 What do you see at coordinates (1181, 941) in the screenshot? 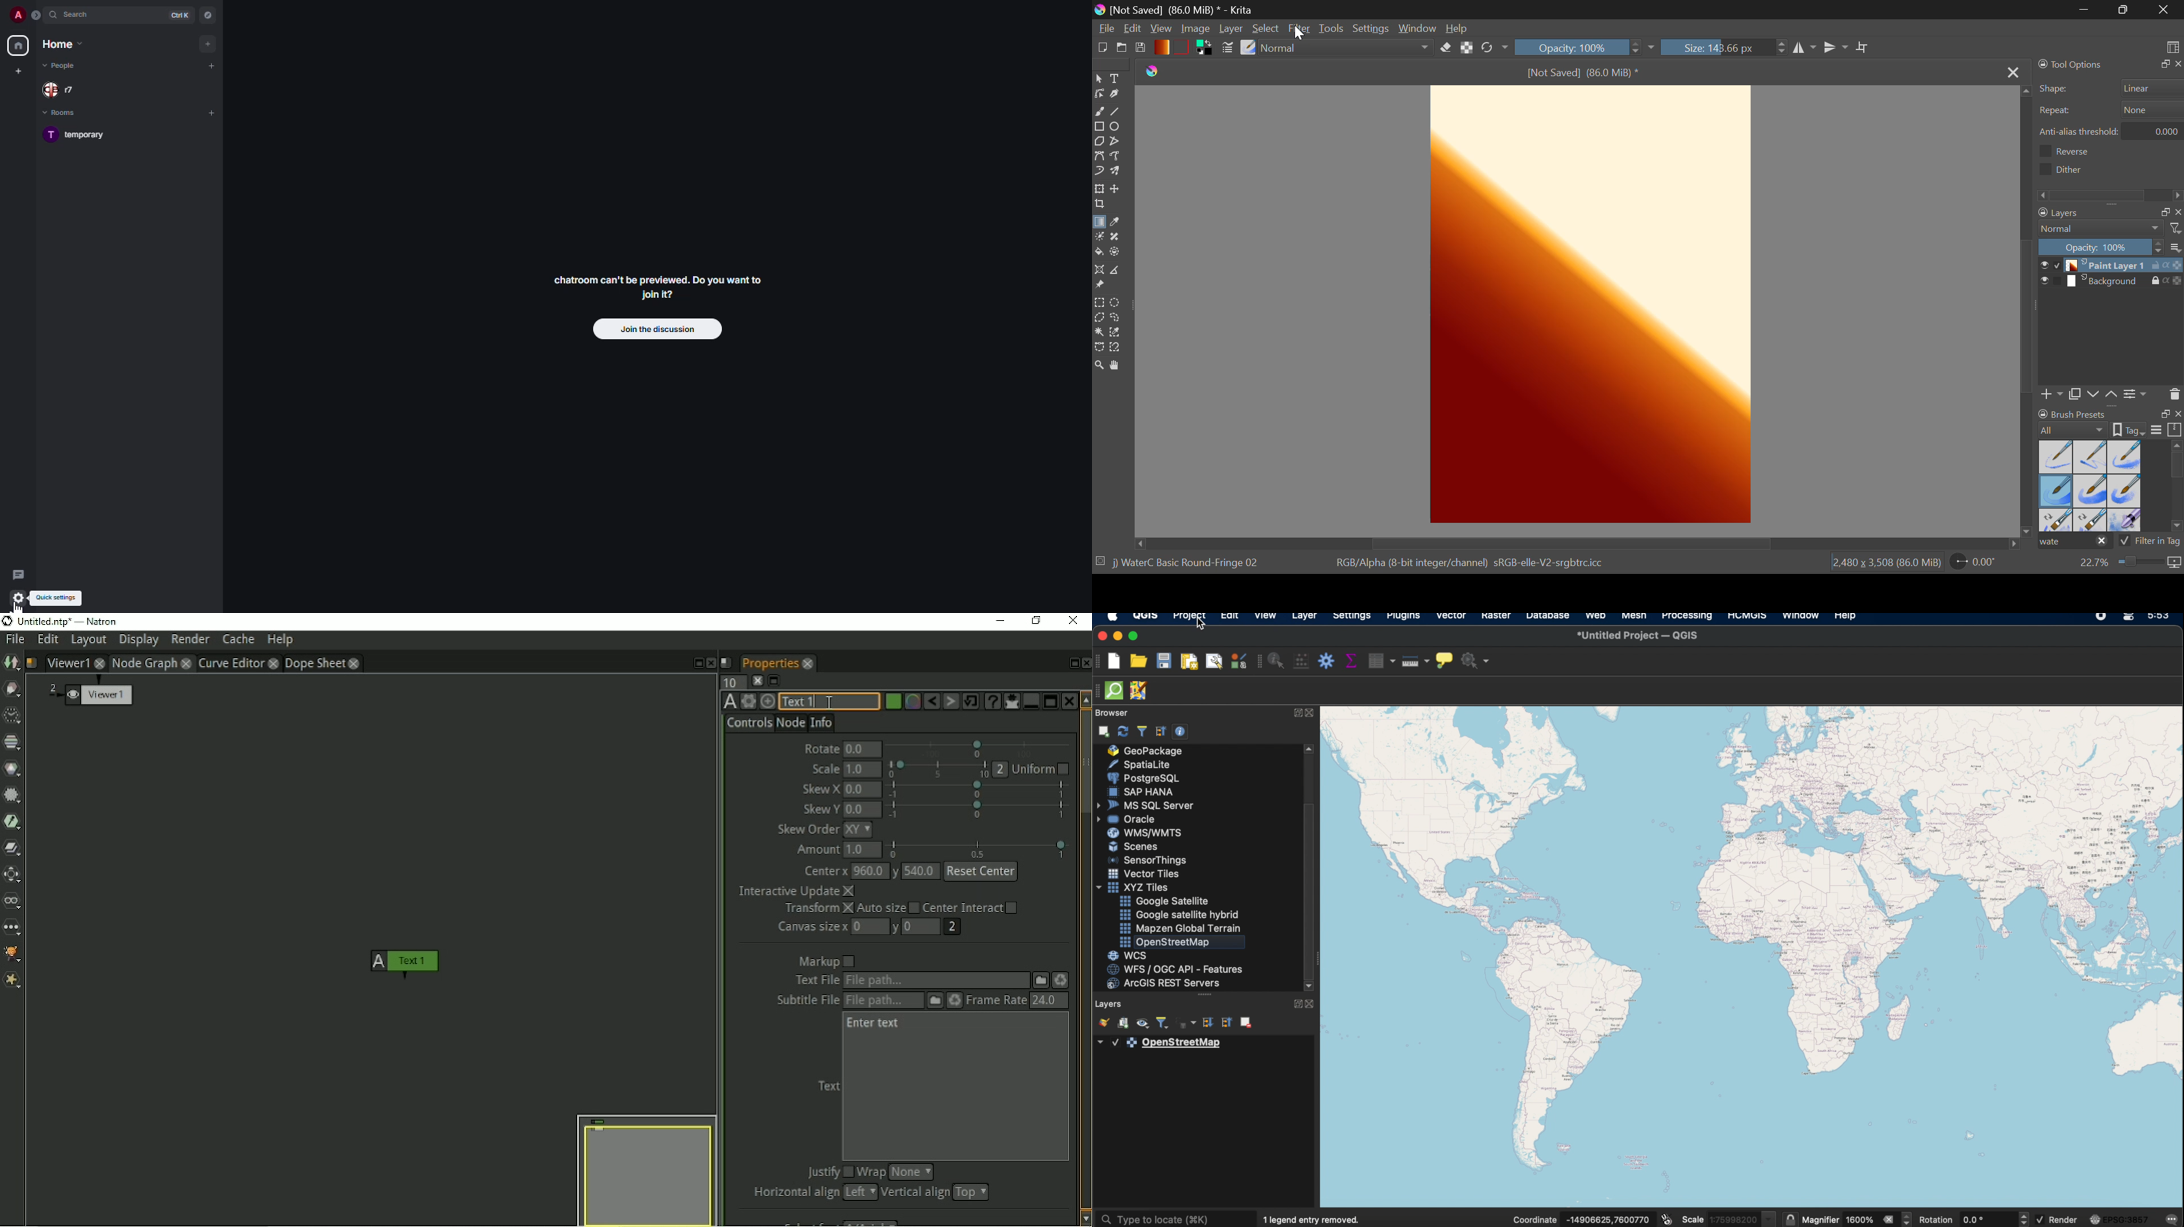
I see `open street map` at bounding box center [1181, 941].